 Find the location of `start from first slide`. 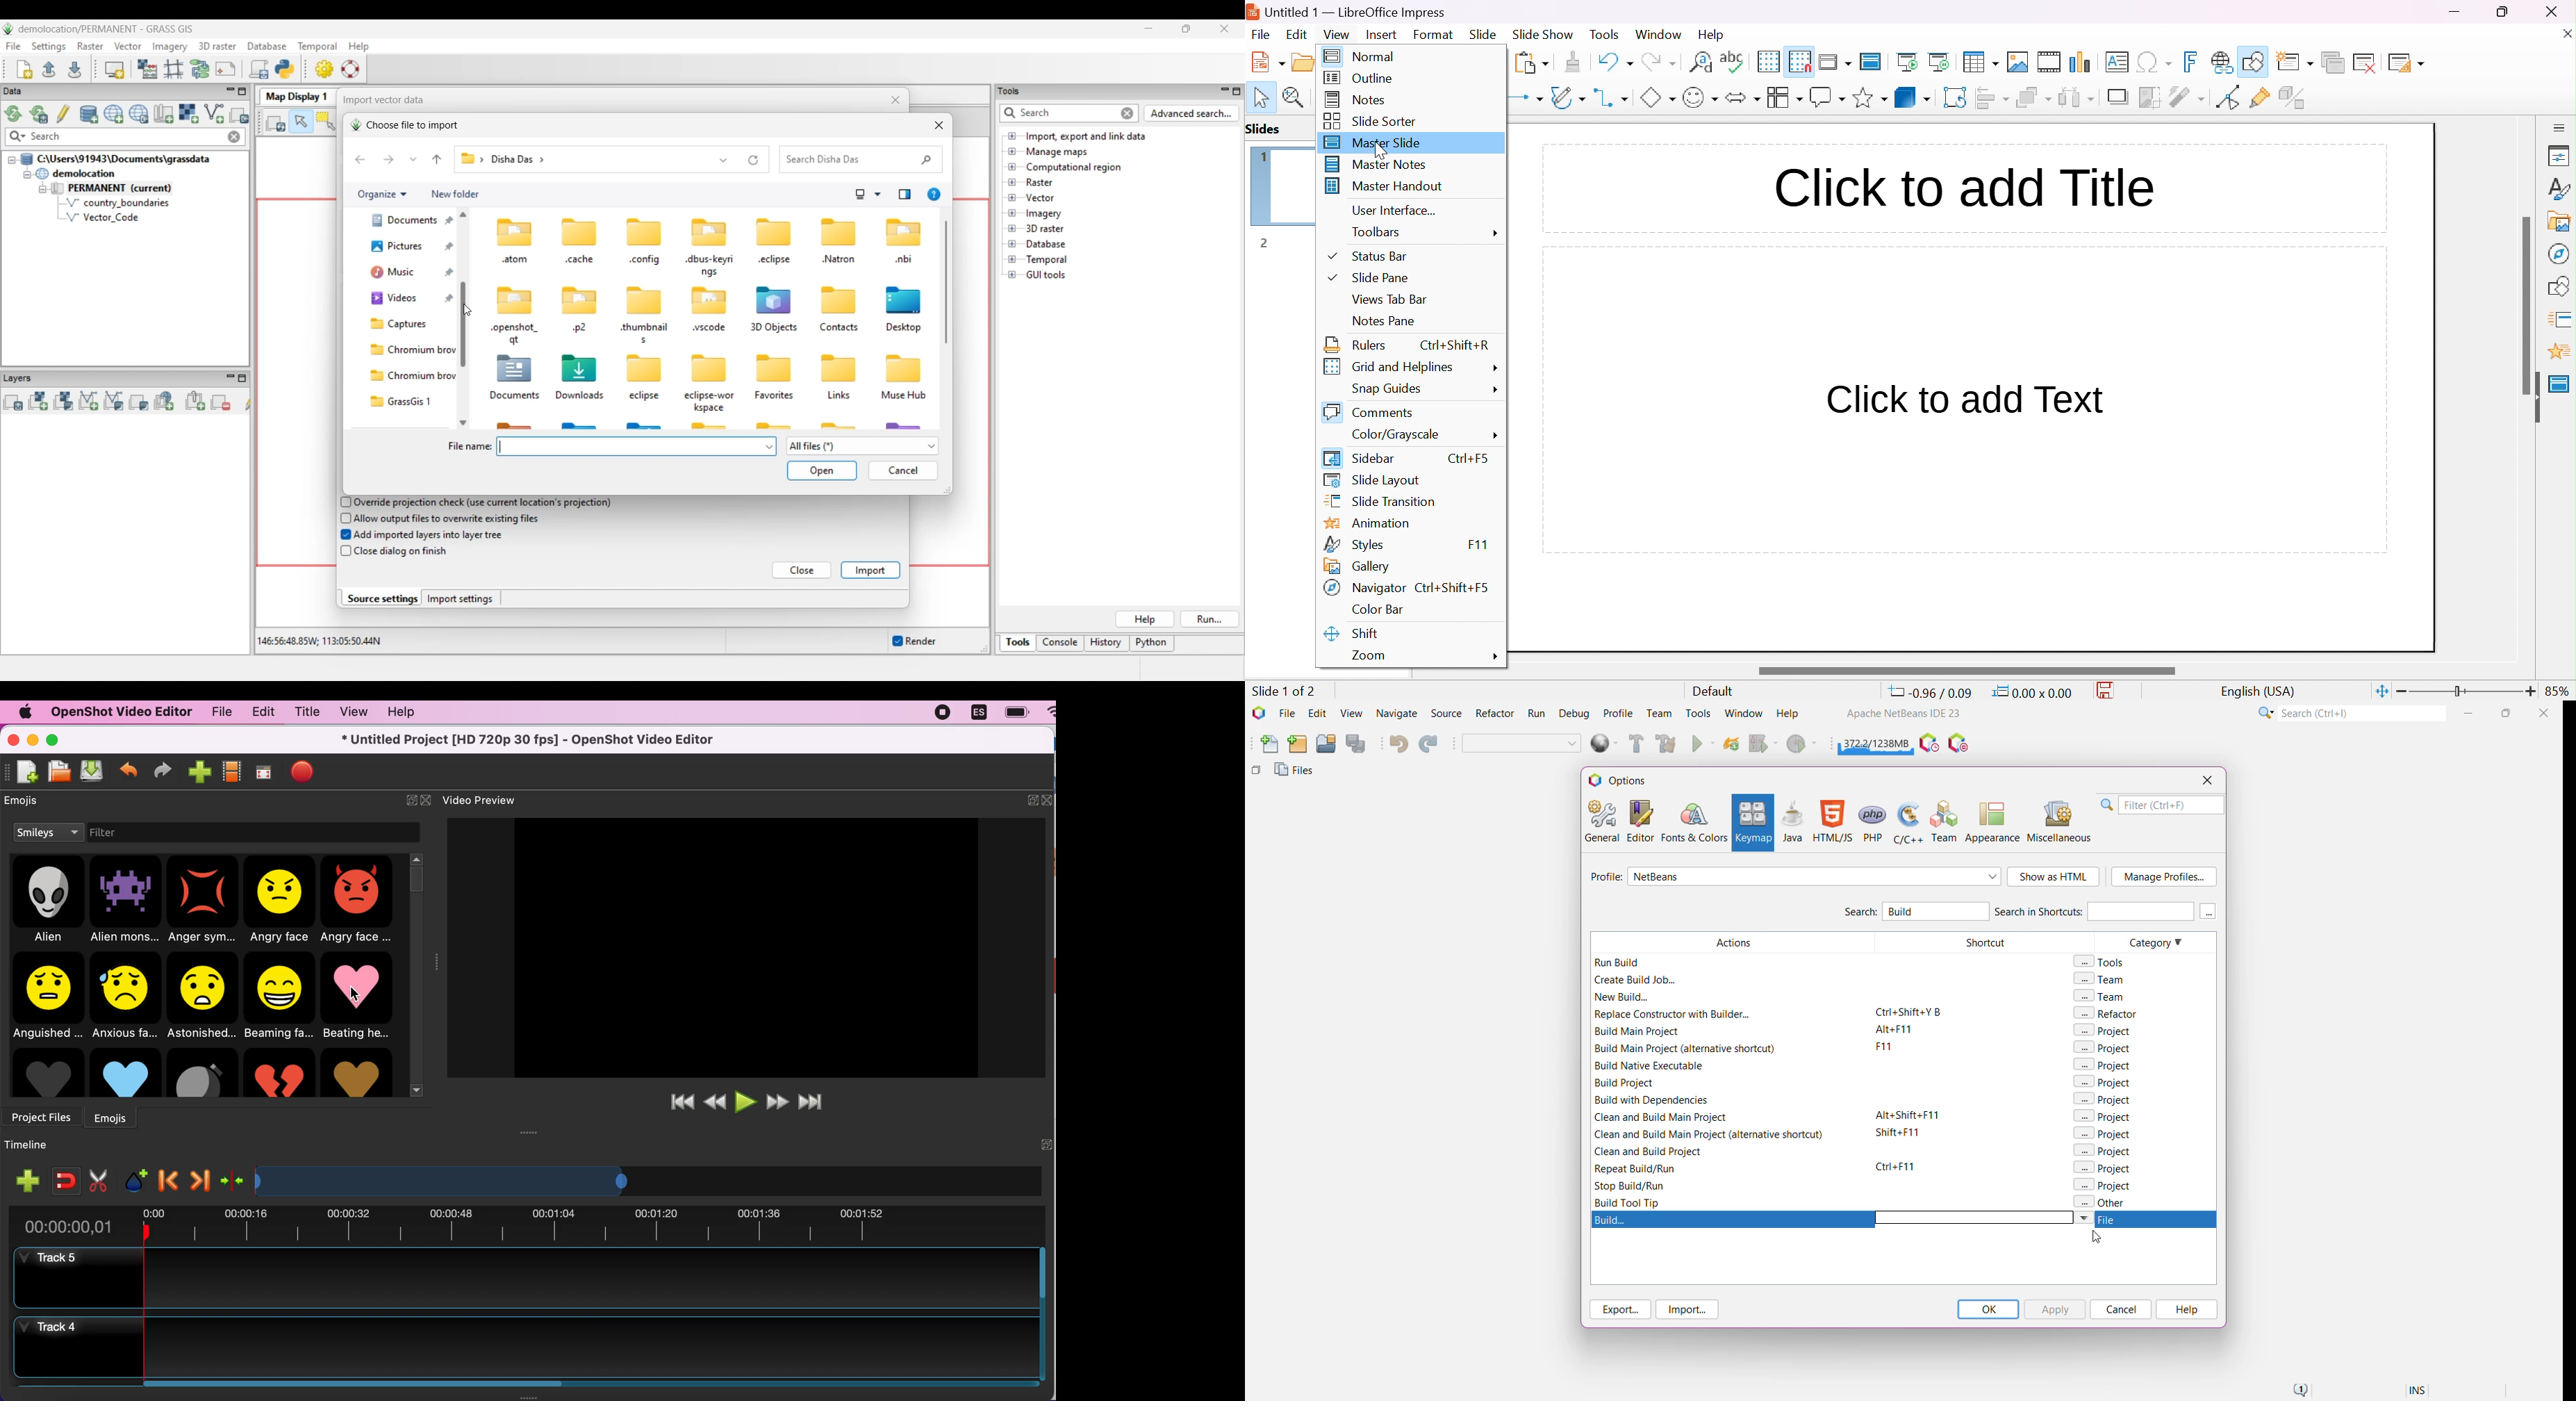

start from first slide is located at coordinates (1909, 61).